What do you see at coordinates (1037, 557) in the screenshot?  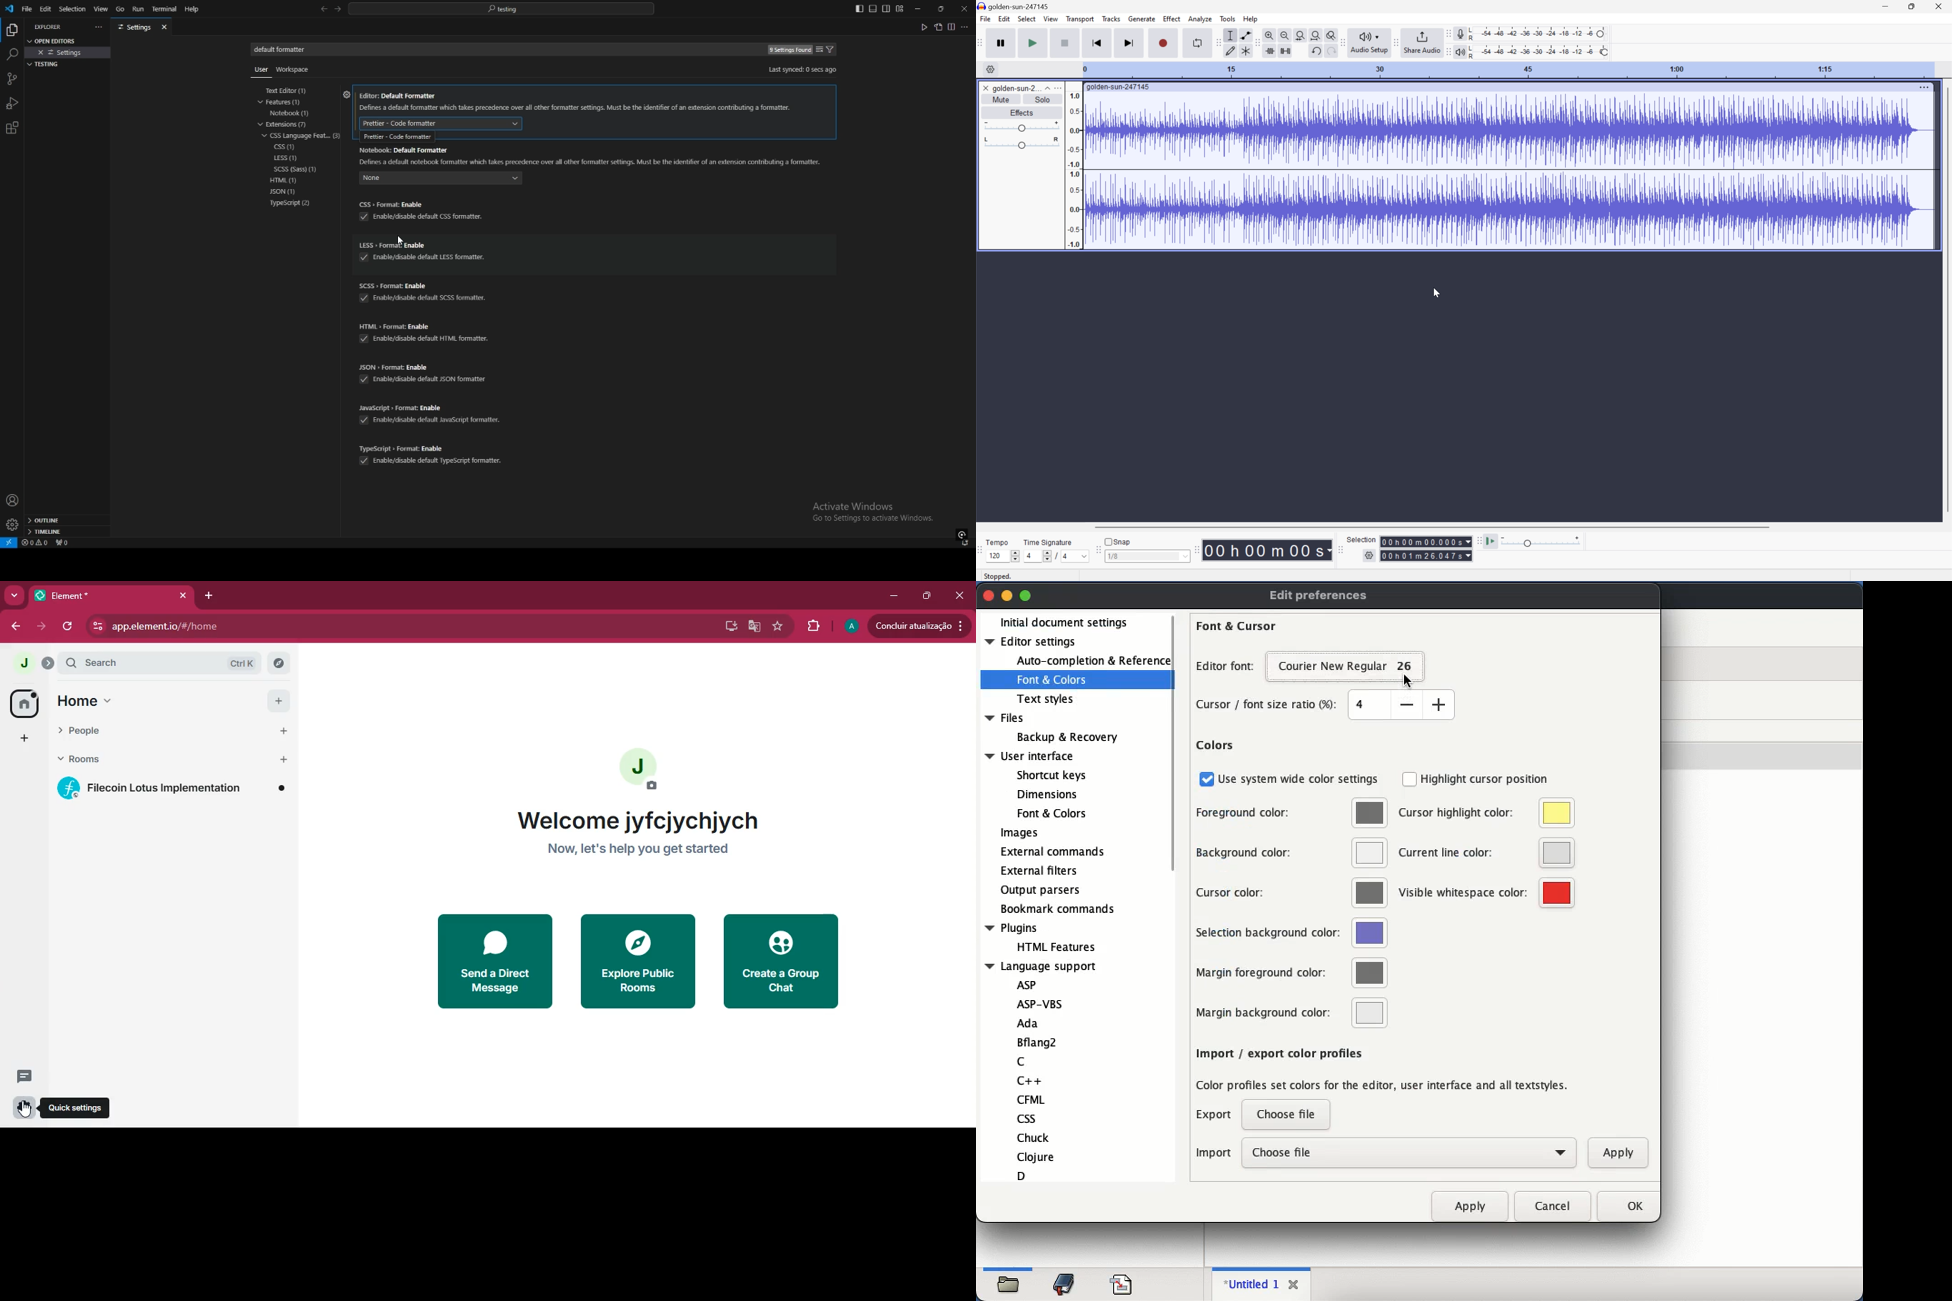 I see `4` at bounding box center [1037, 557].